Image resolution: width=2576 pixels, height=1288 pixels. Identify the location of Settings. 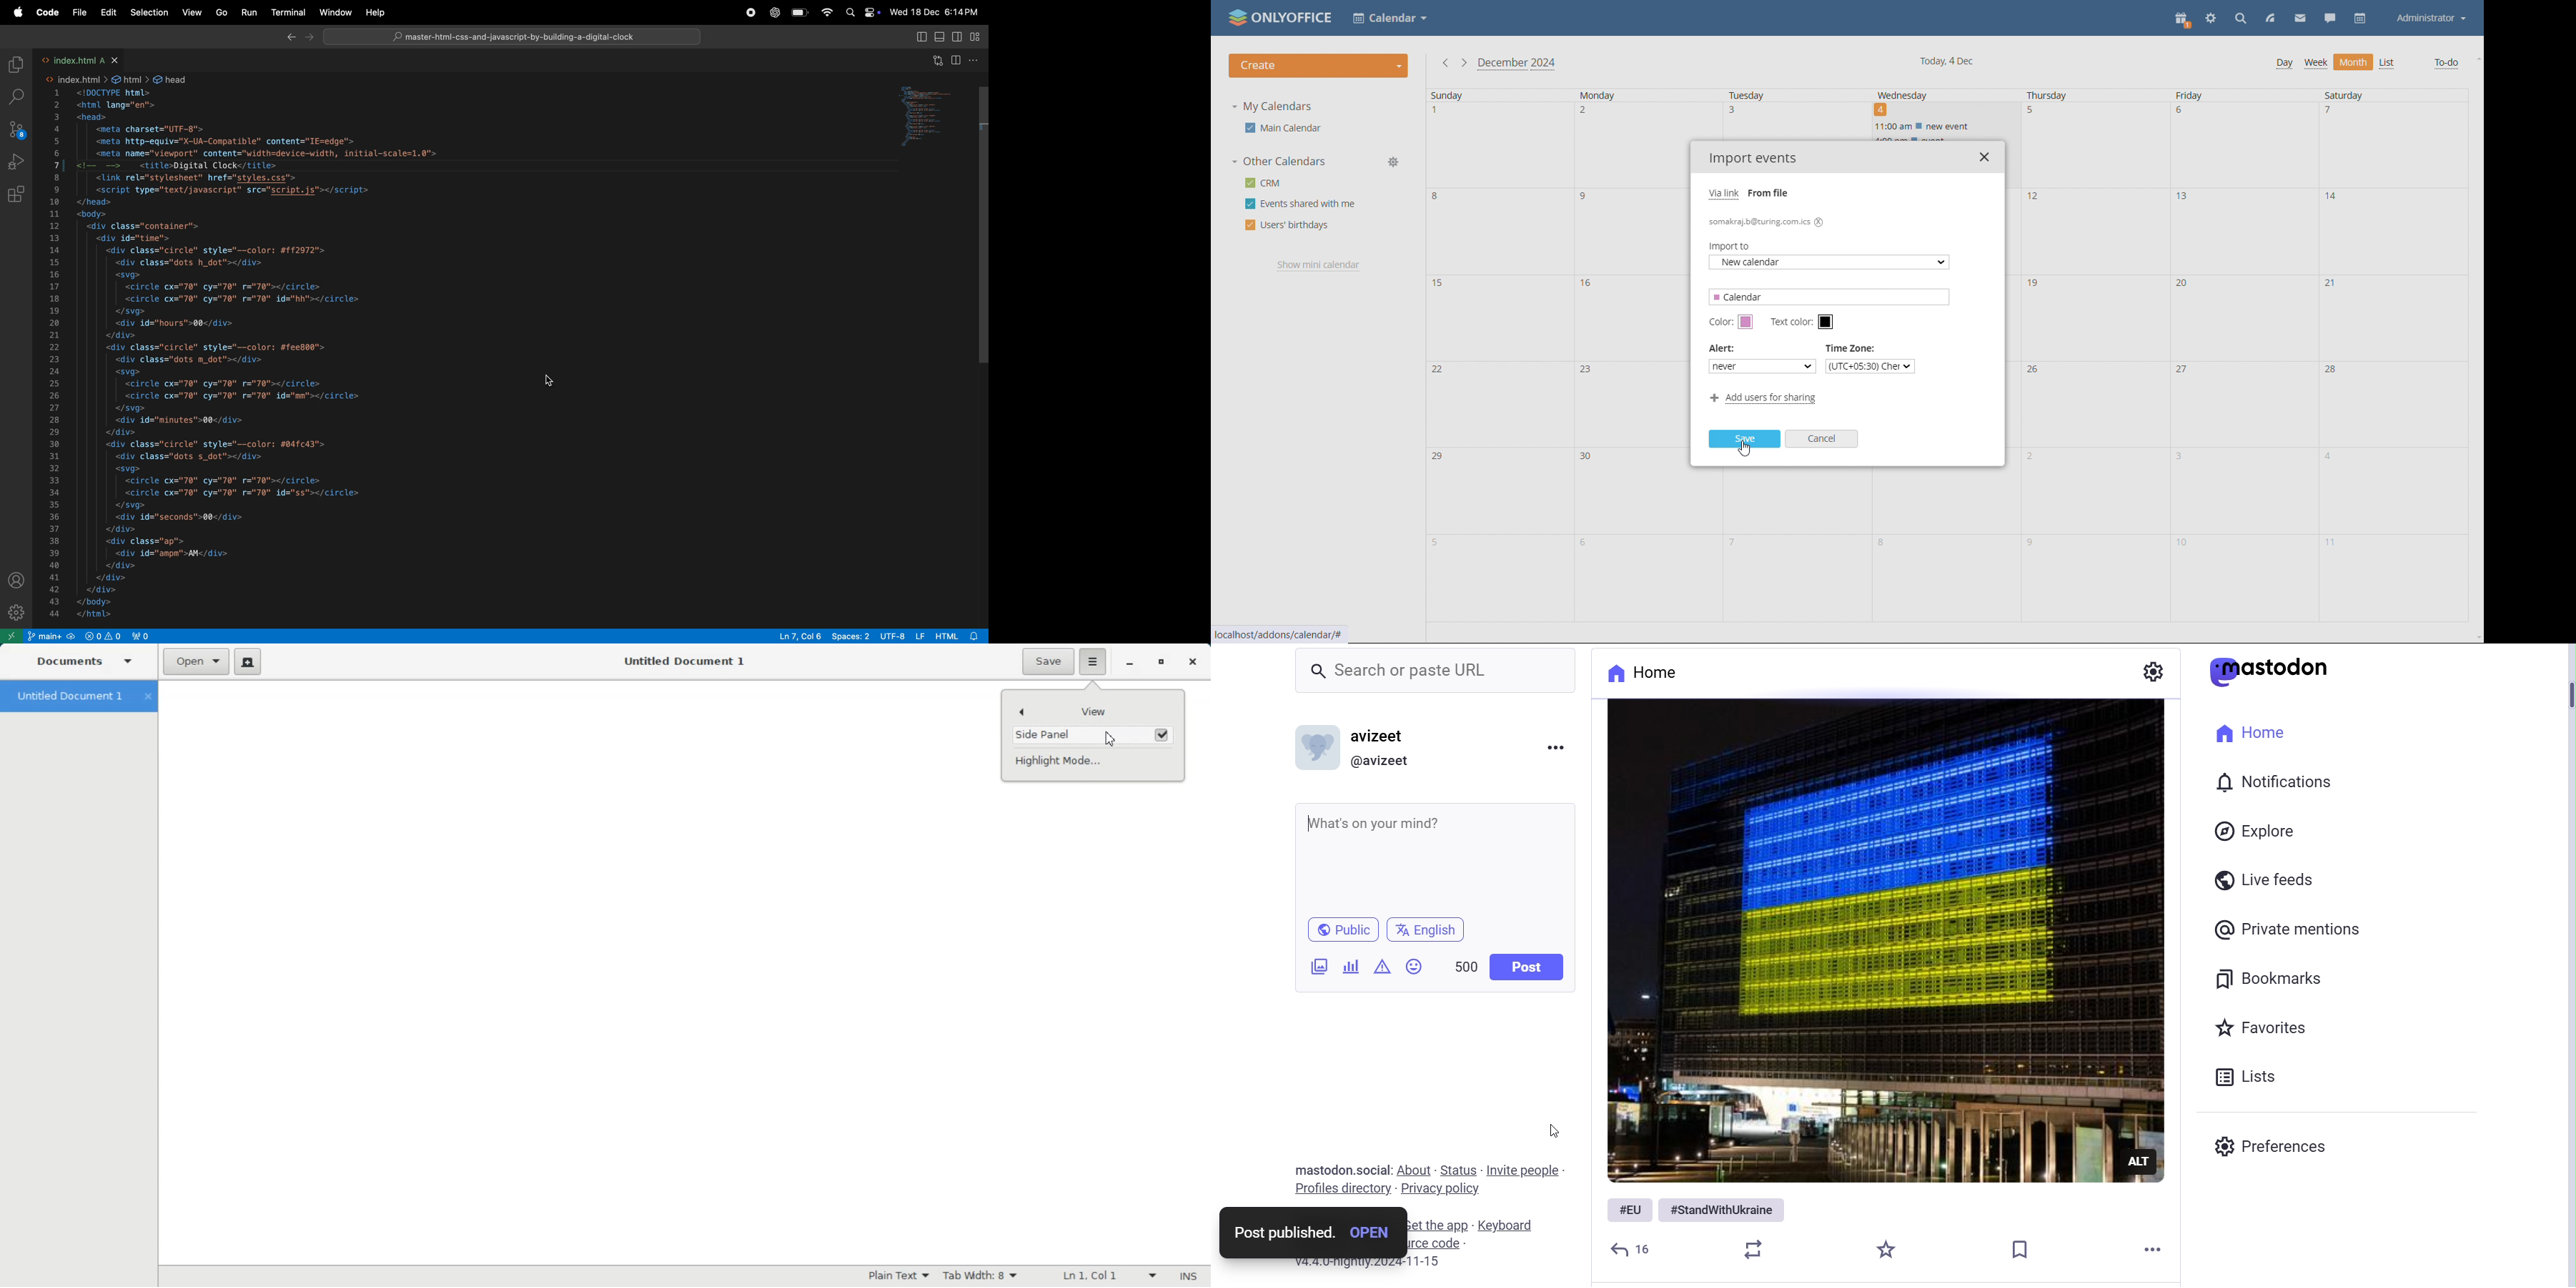
(2155, 671).